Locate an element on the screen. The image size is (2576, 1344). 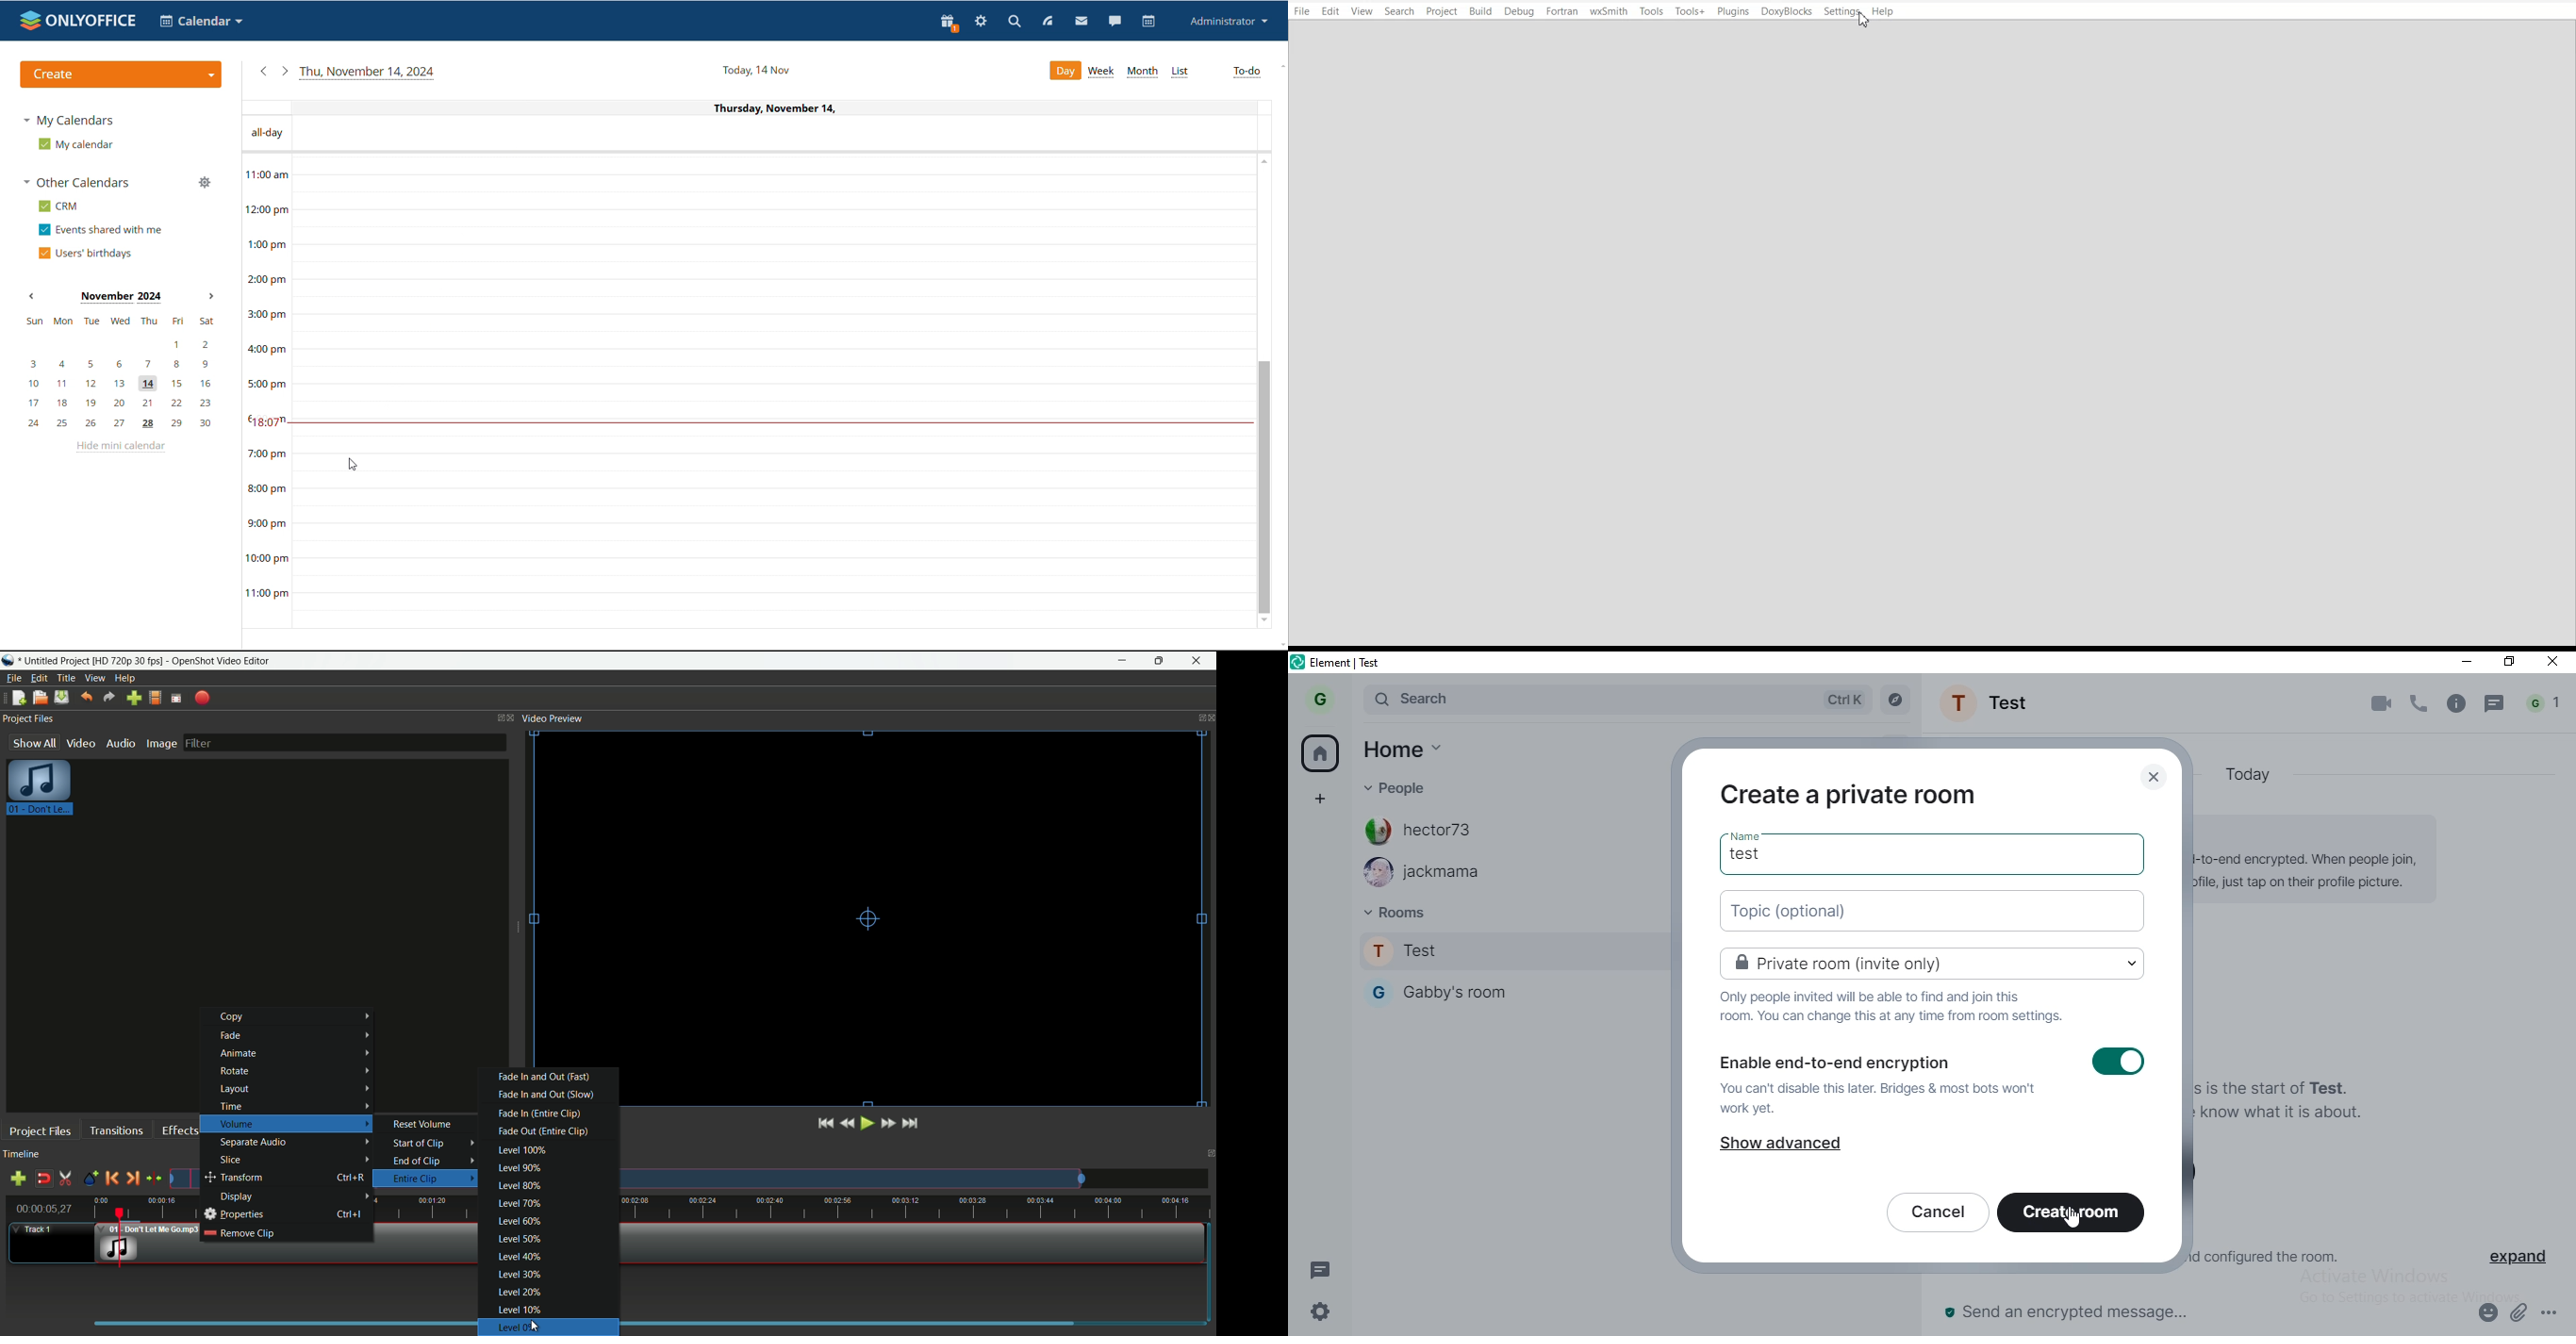
notification is located at coordinates (2545, 701).